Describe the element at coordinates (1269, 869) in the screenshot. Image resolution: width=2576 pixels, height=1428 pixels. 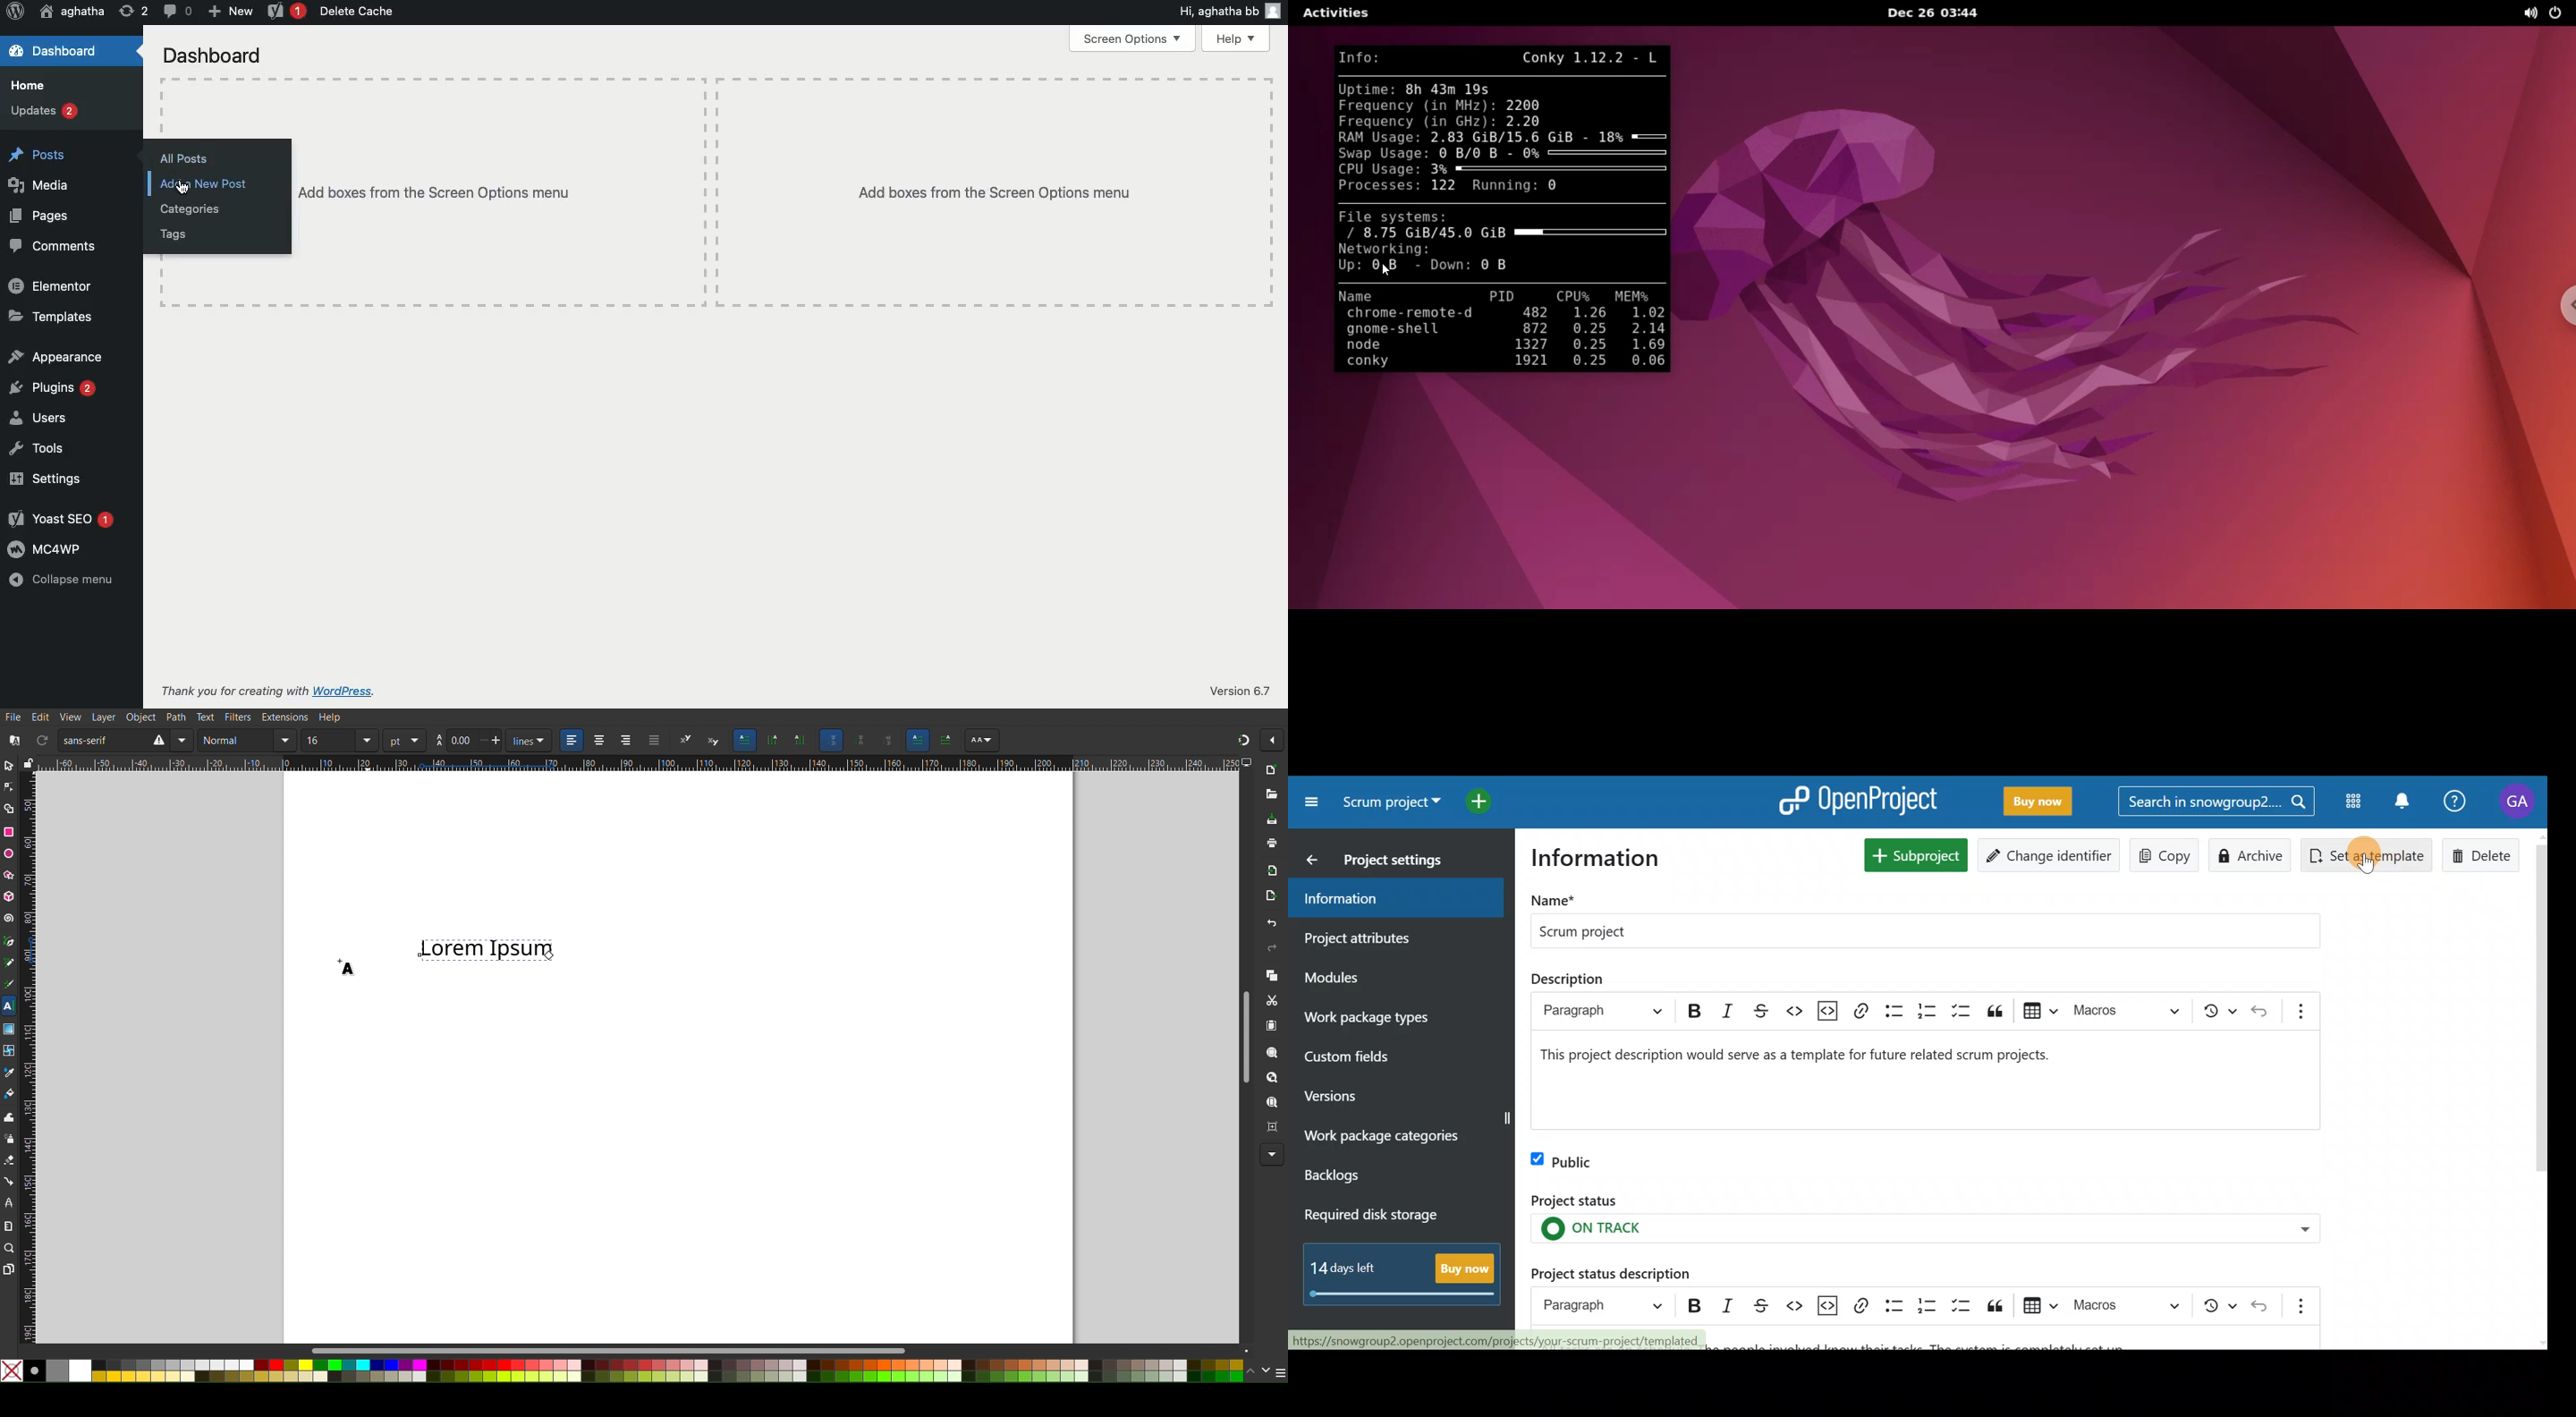
I see `Import BitMap` at that location.